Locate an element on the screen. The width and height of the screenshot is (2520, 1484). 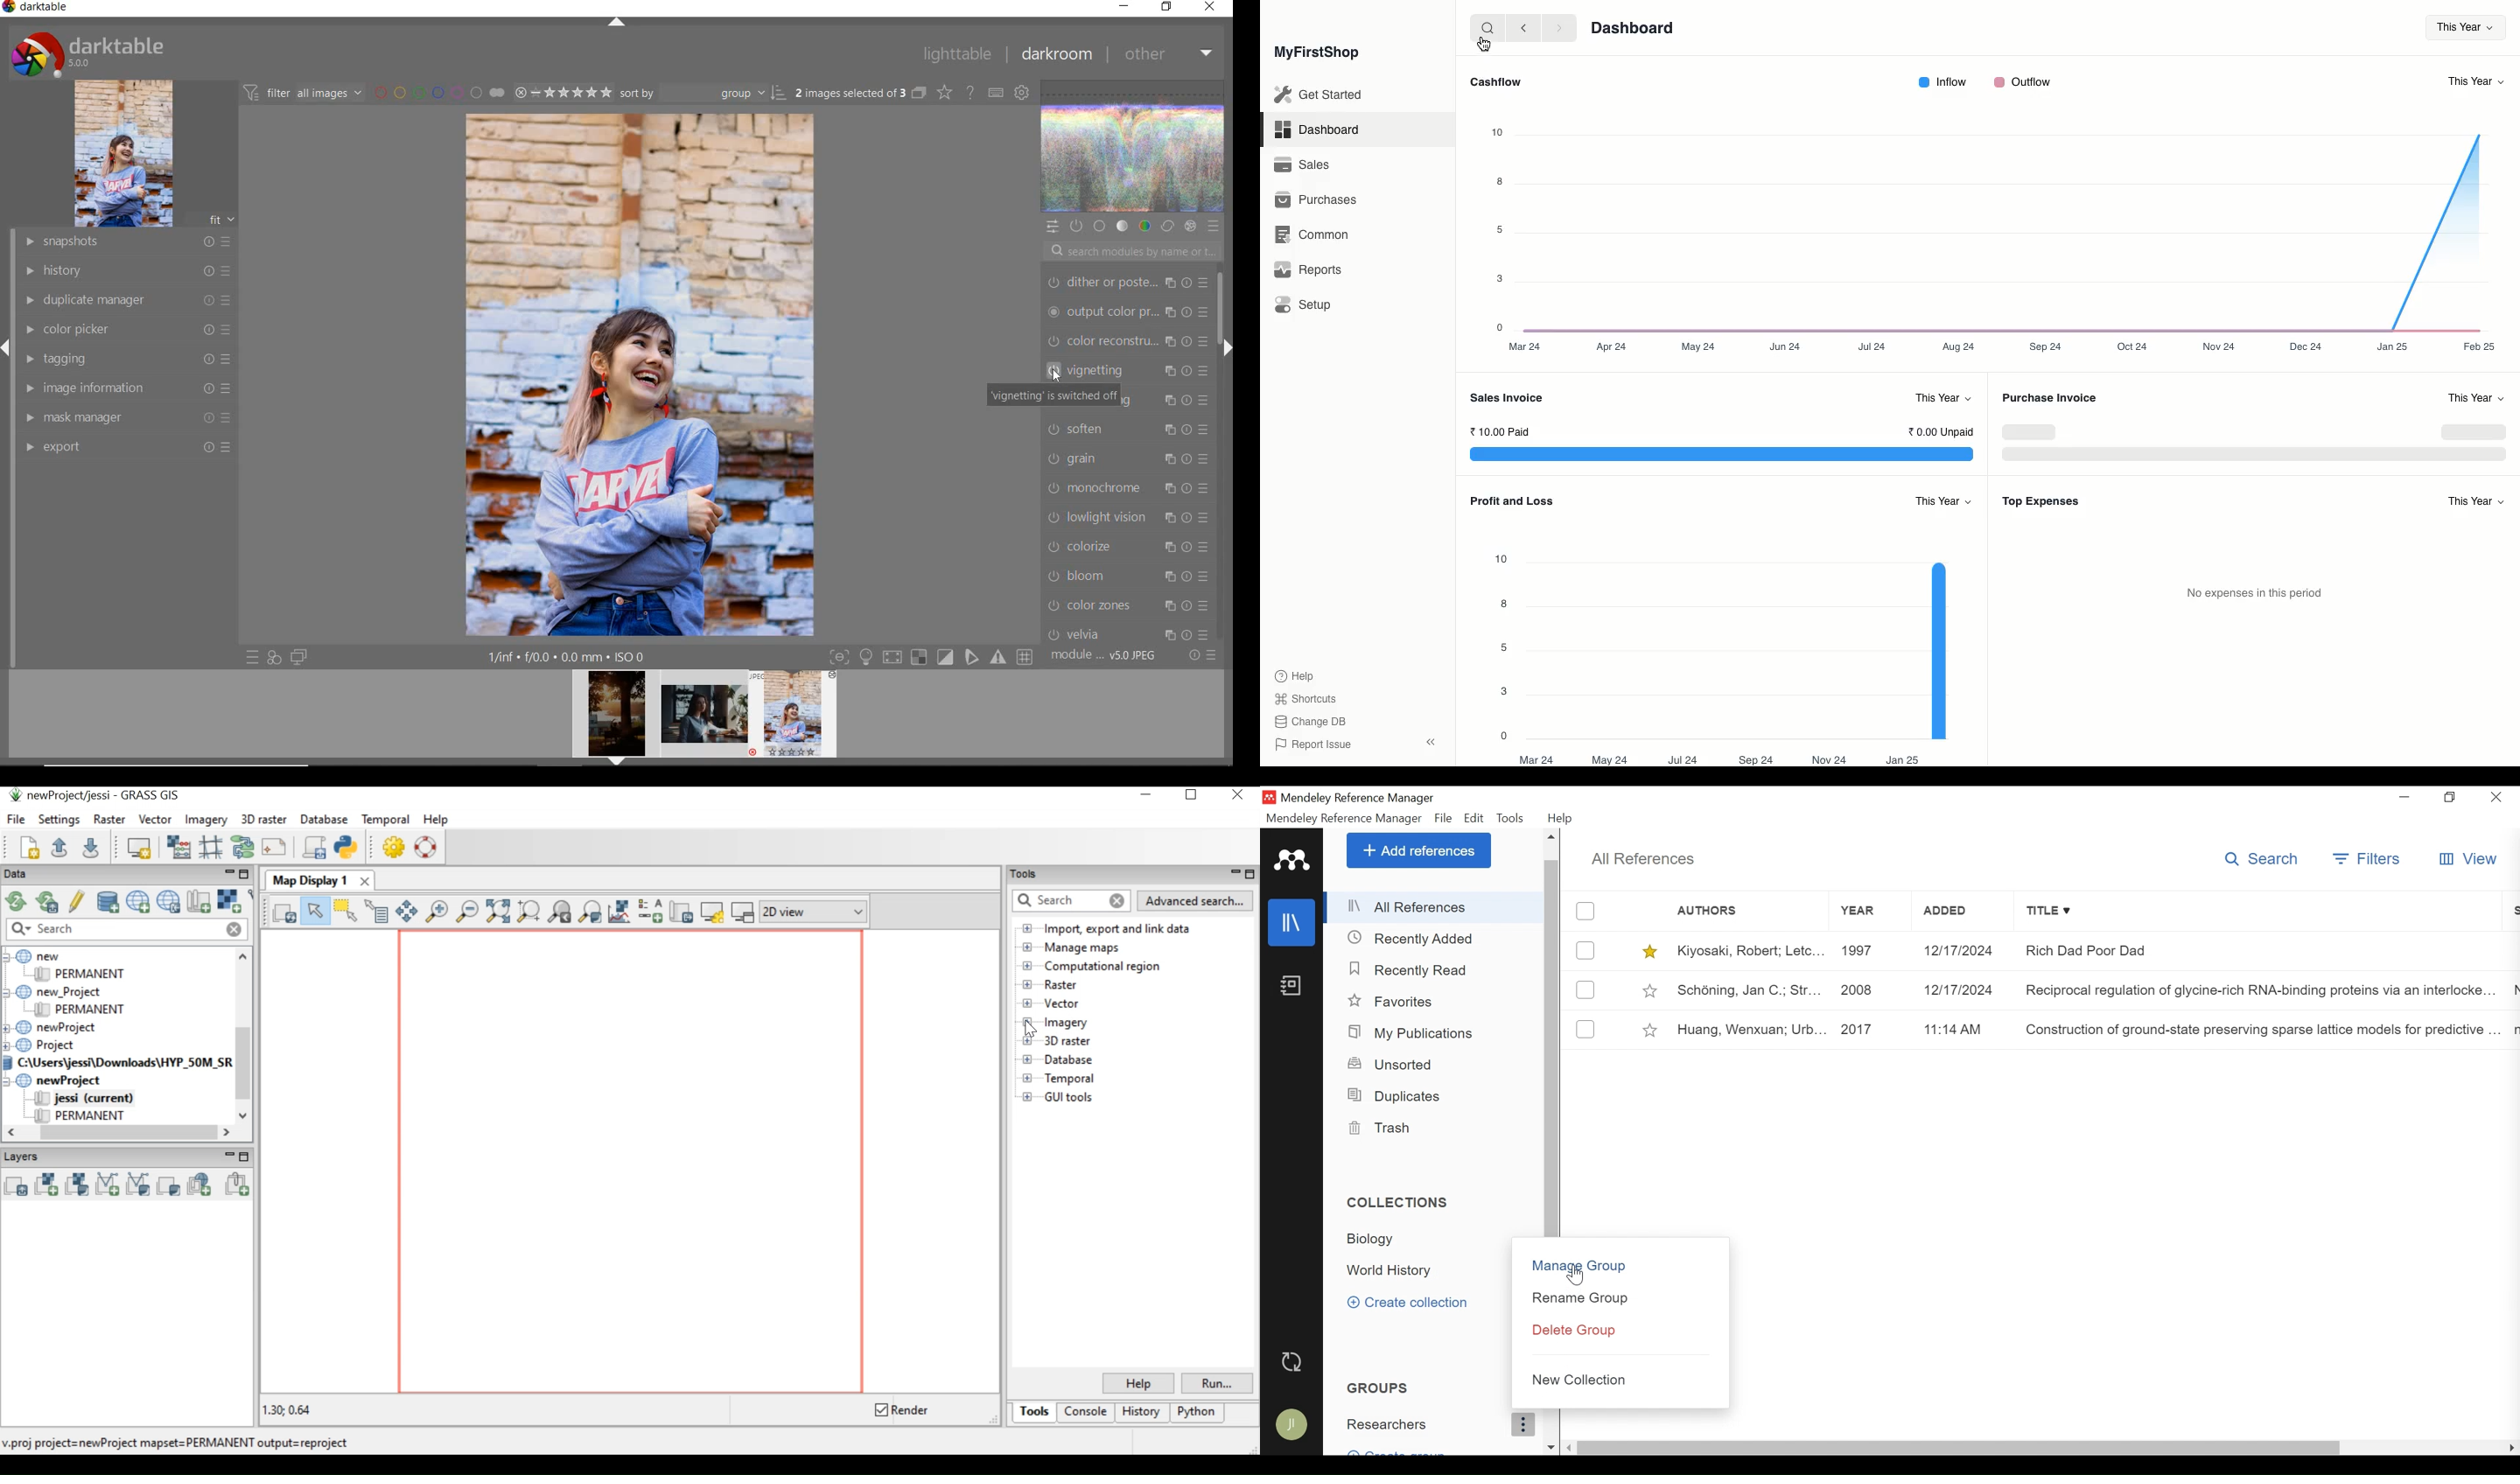
Add various vector map layer is located at coordinates (138, 1185).